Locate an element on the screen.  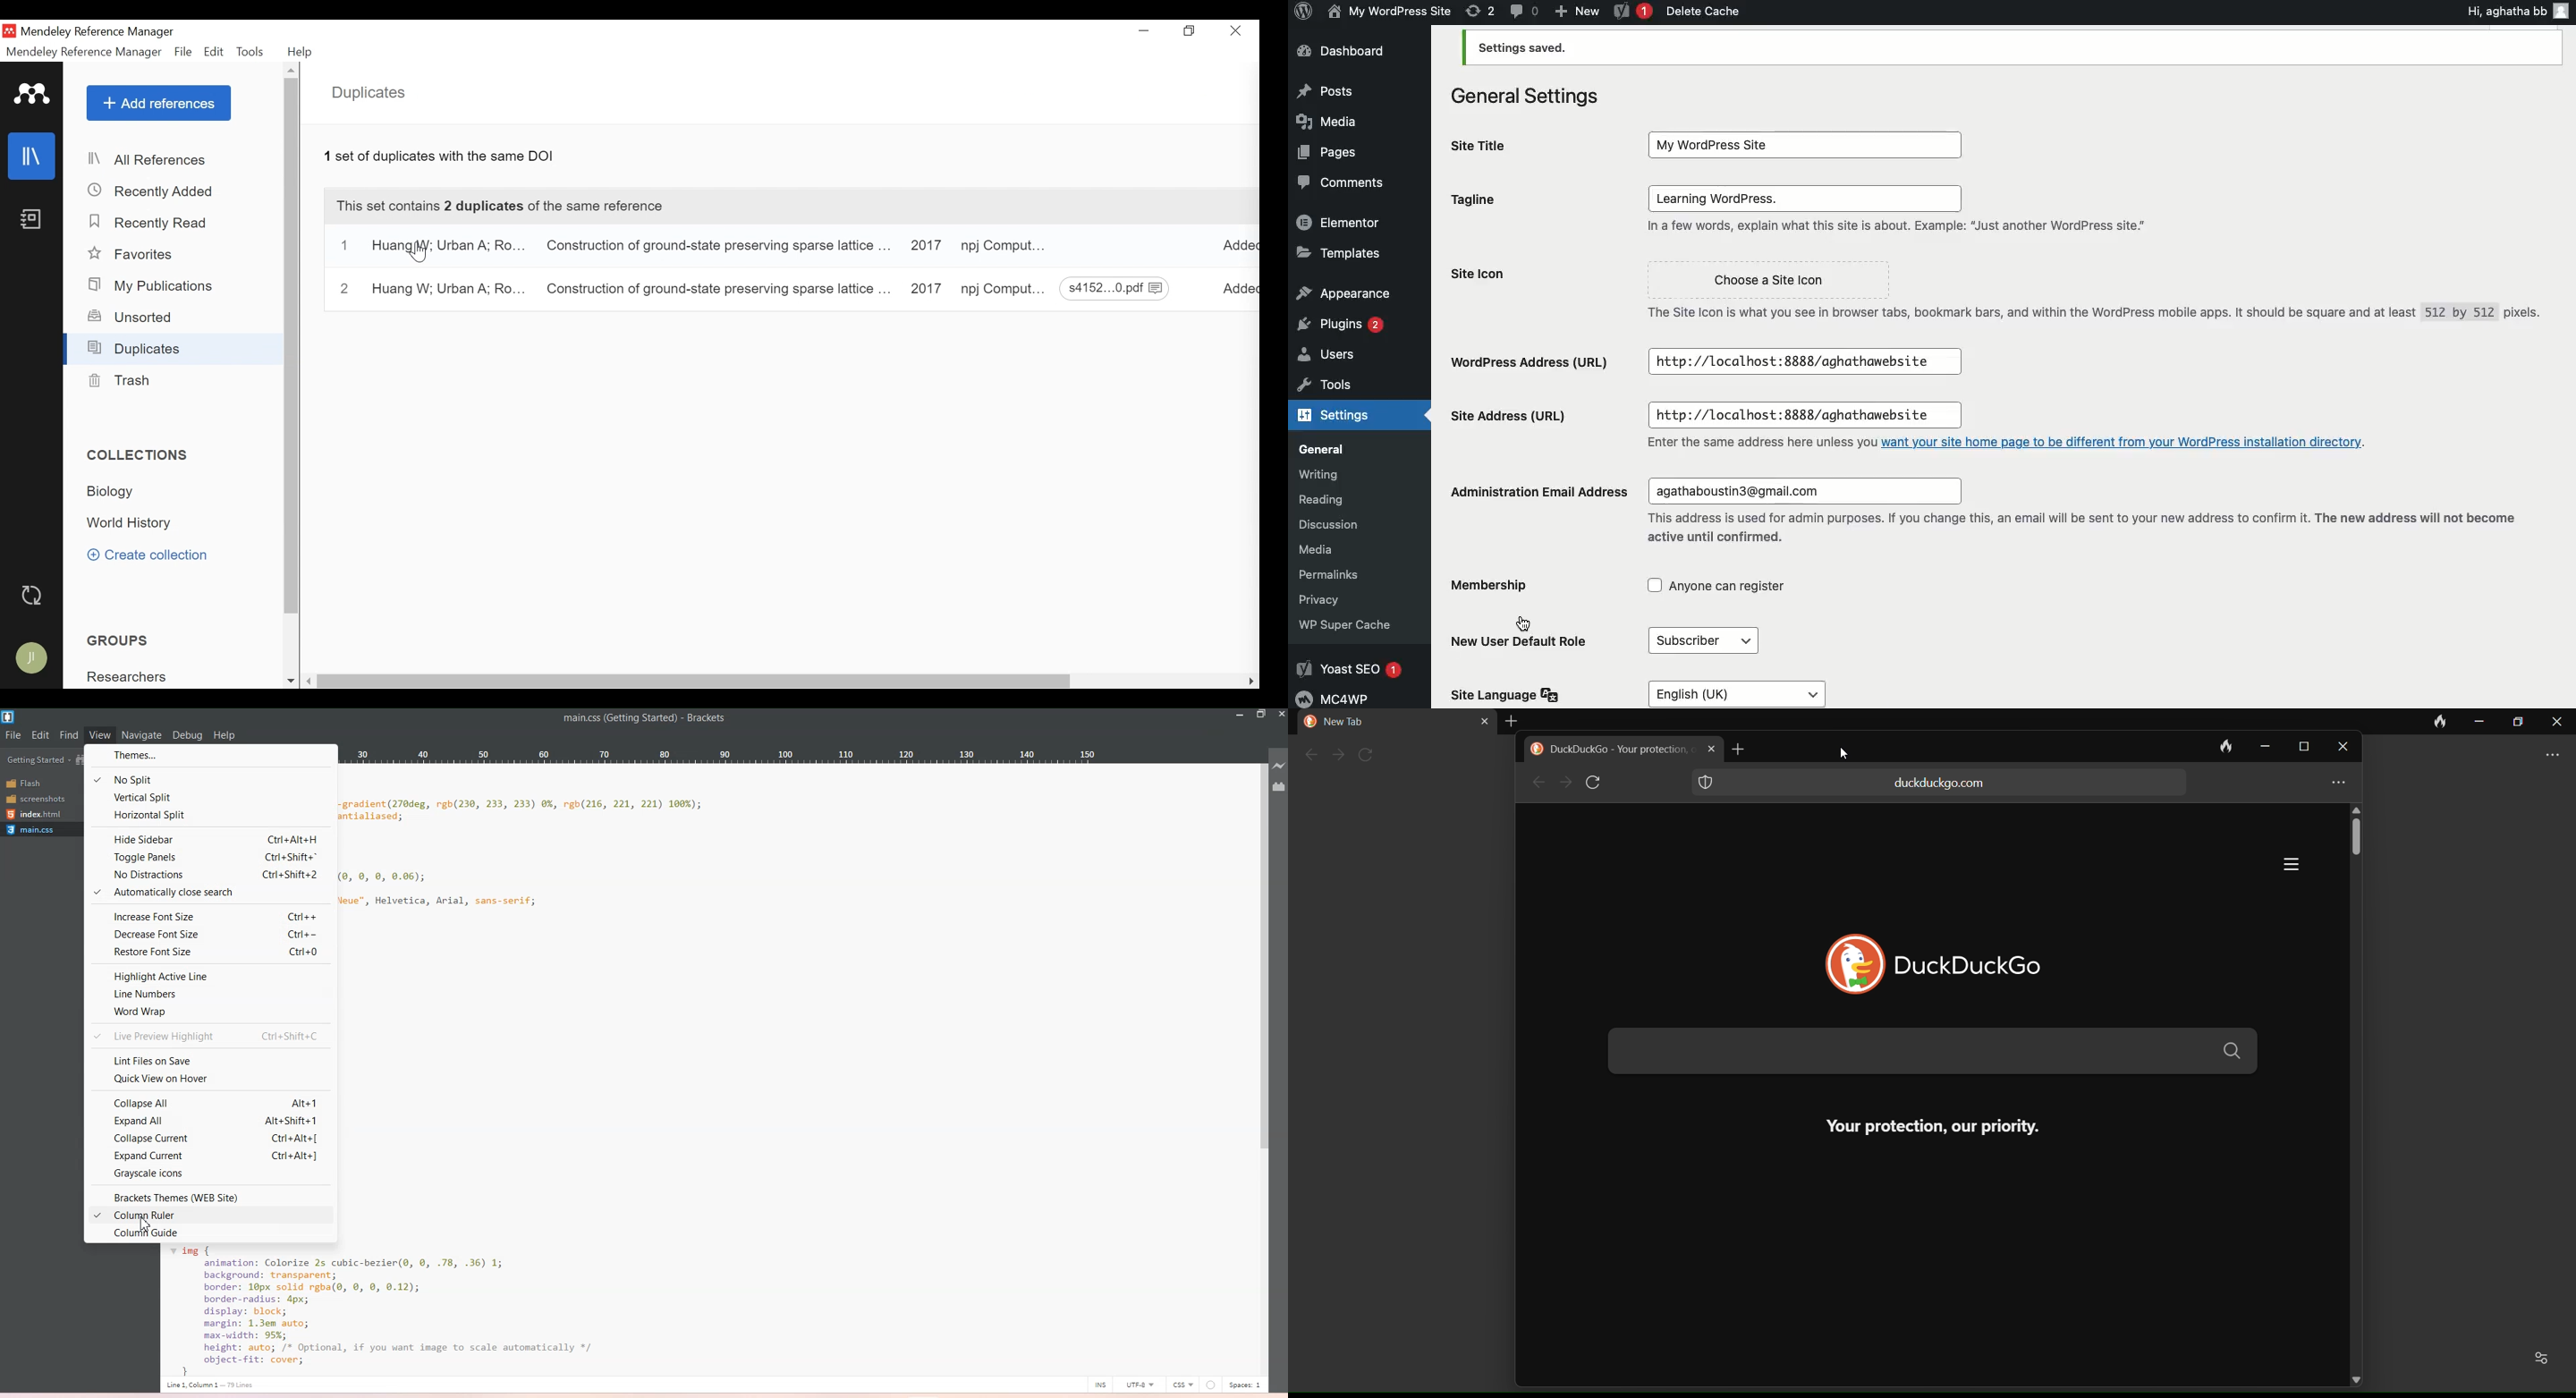
Site language is located at coordinates (1512, 696).